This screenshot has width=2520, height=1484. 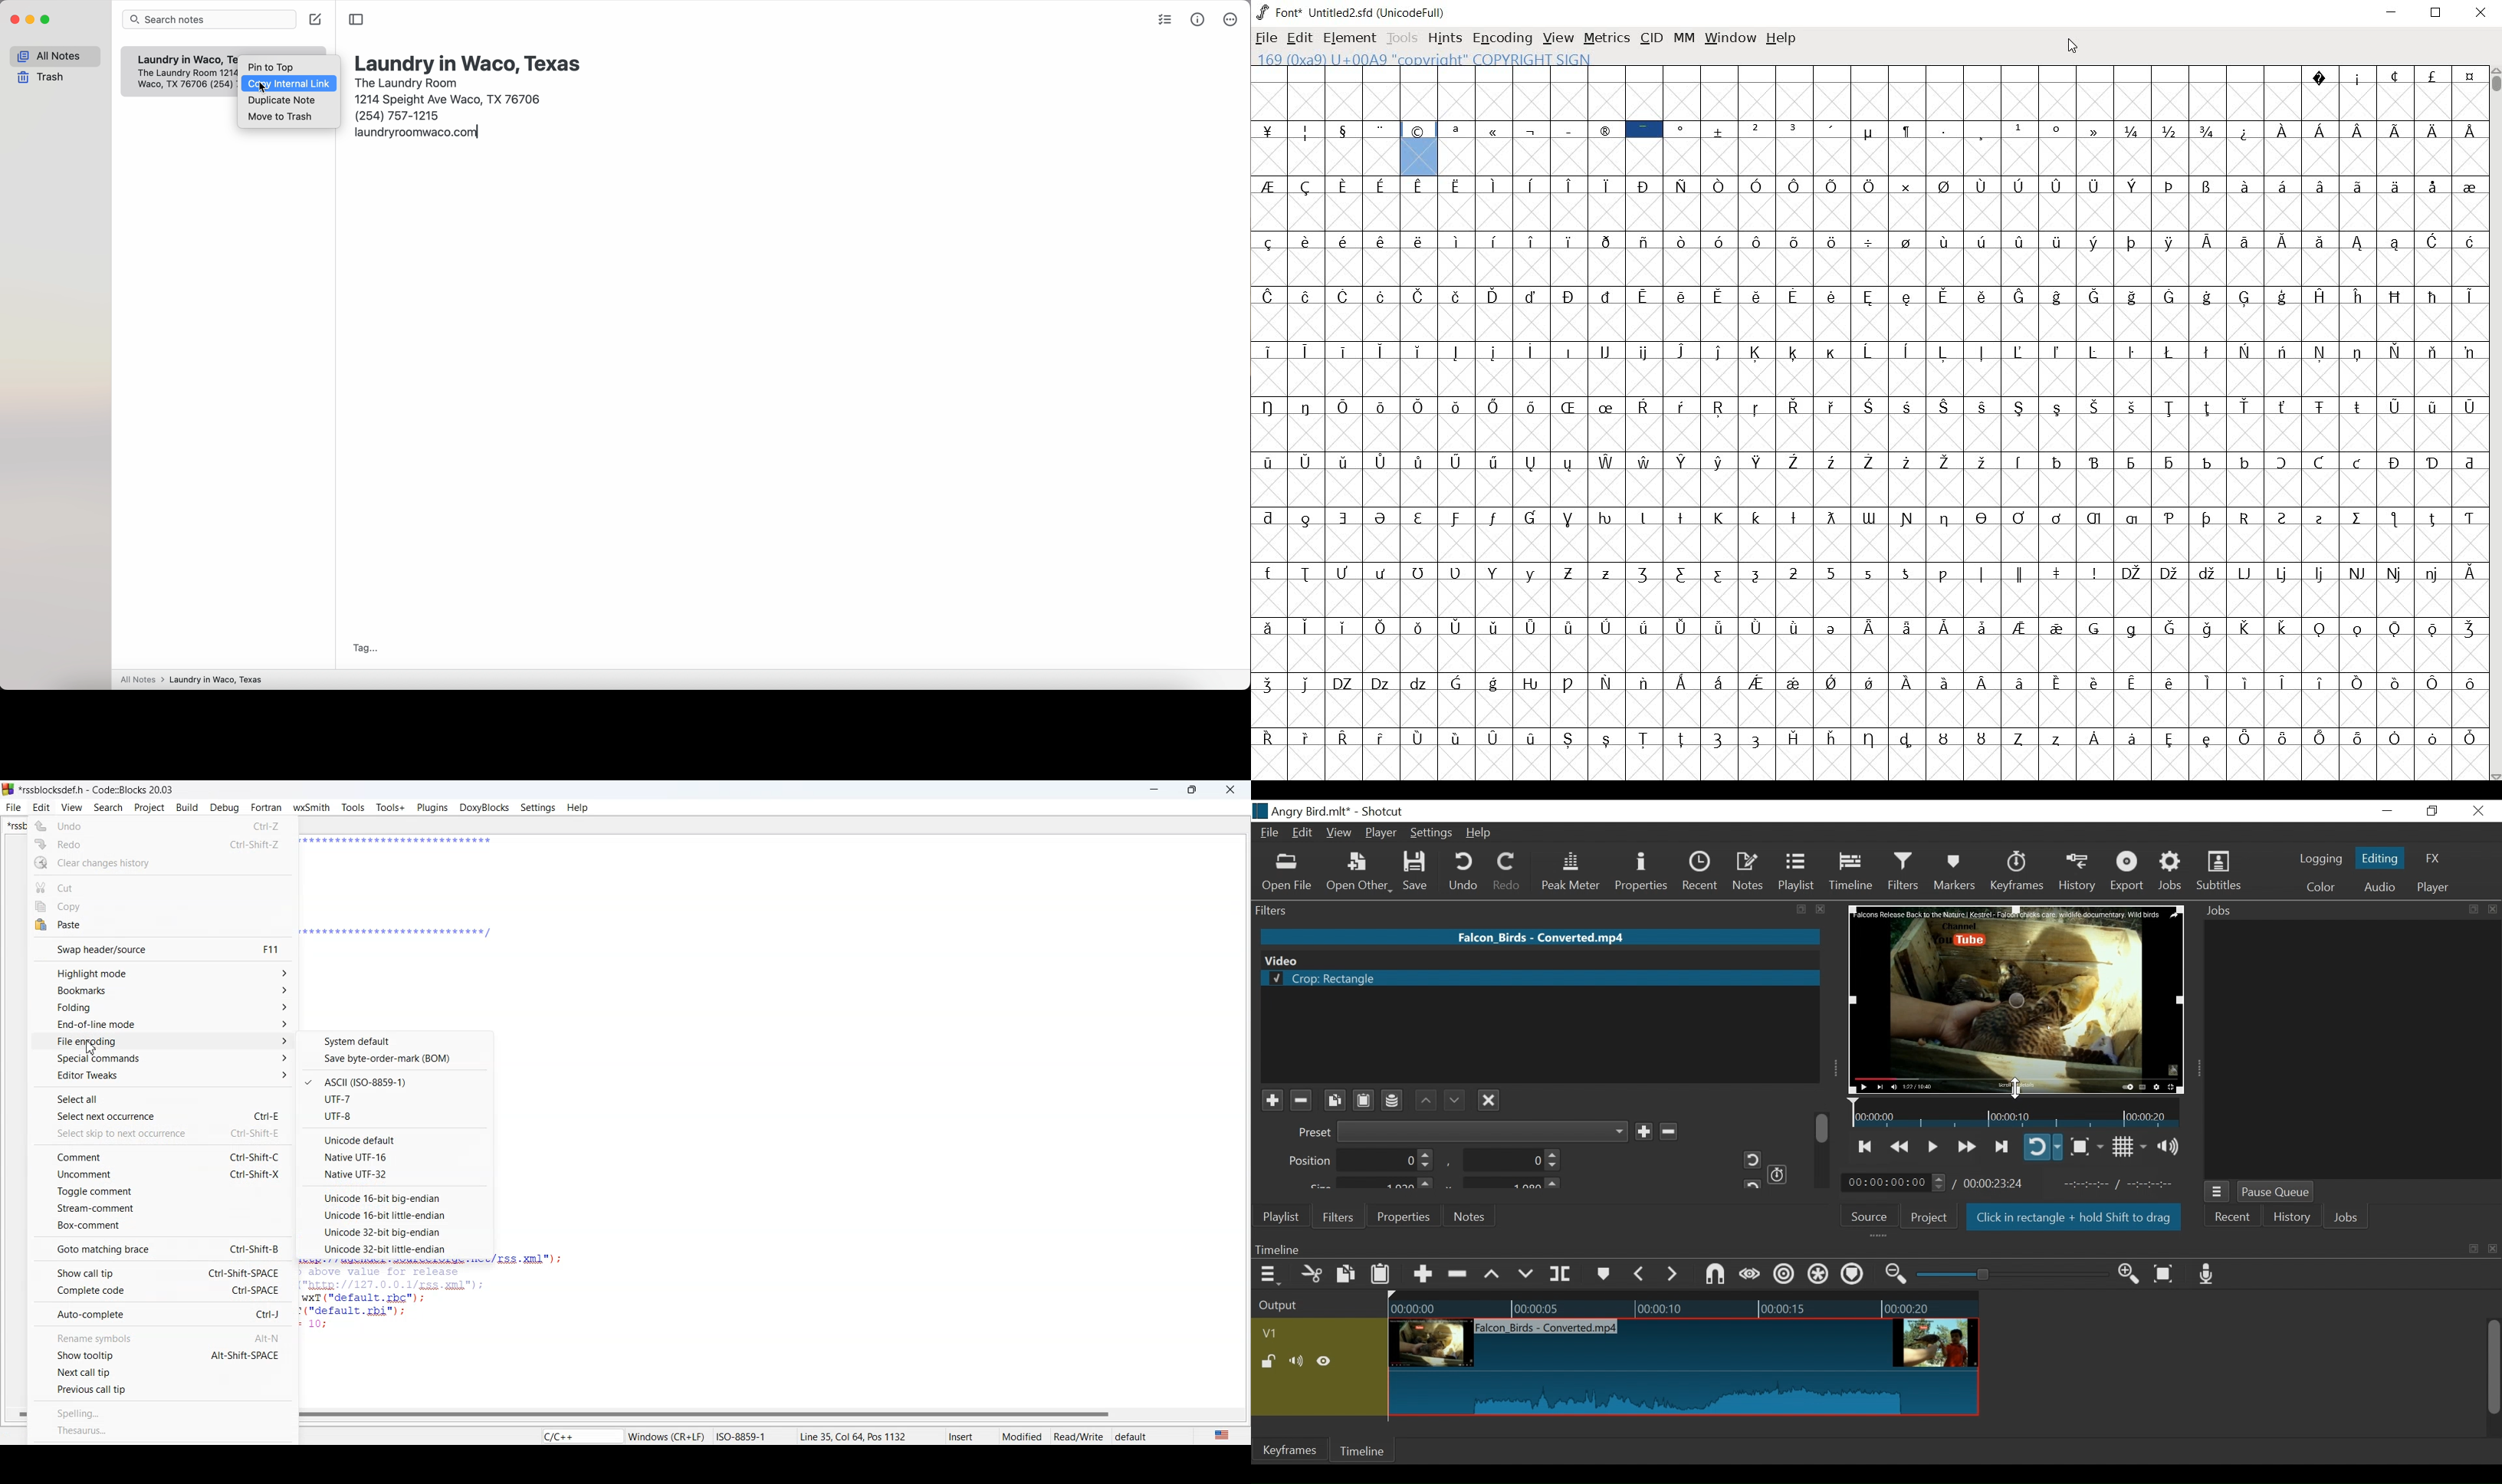 What do you see at coordinates (1683, 1305) in the screenshot?
I see `Timeline` at bounding box center [1683, 1305].